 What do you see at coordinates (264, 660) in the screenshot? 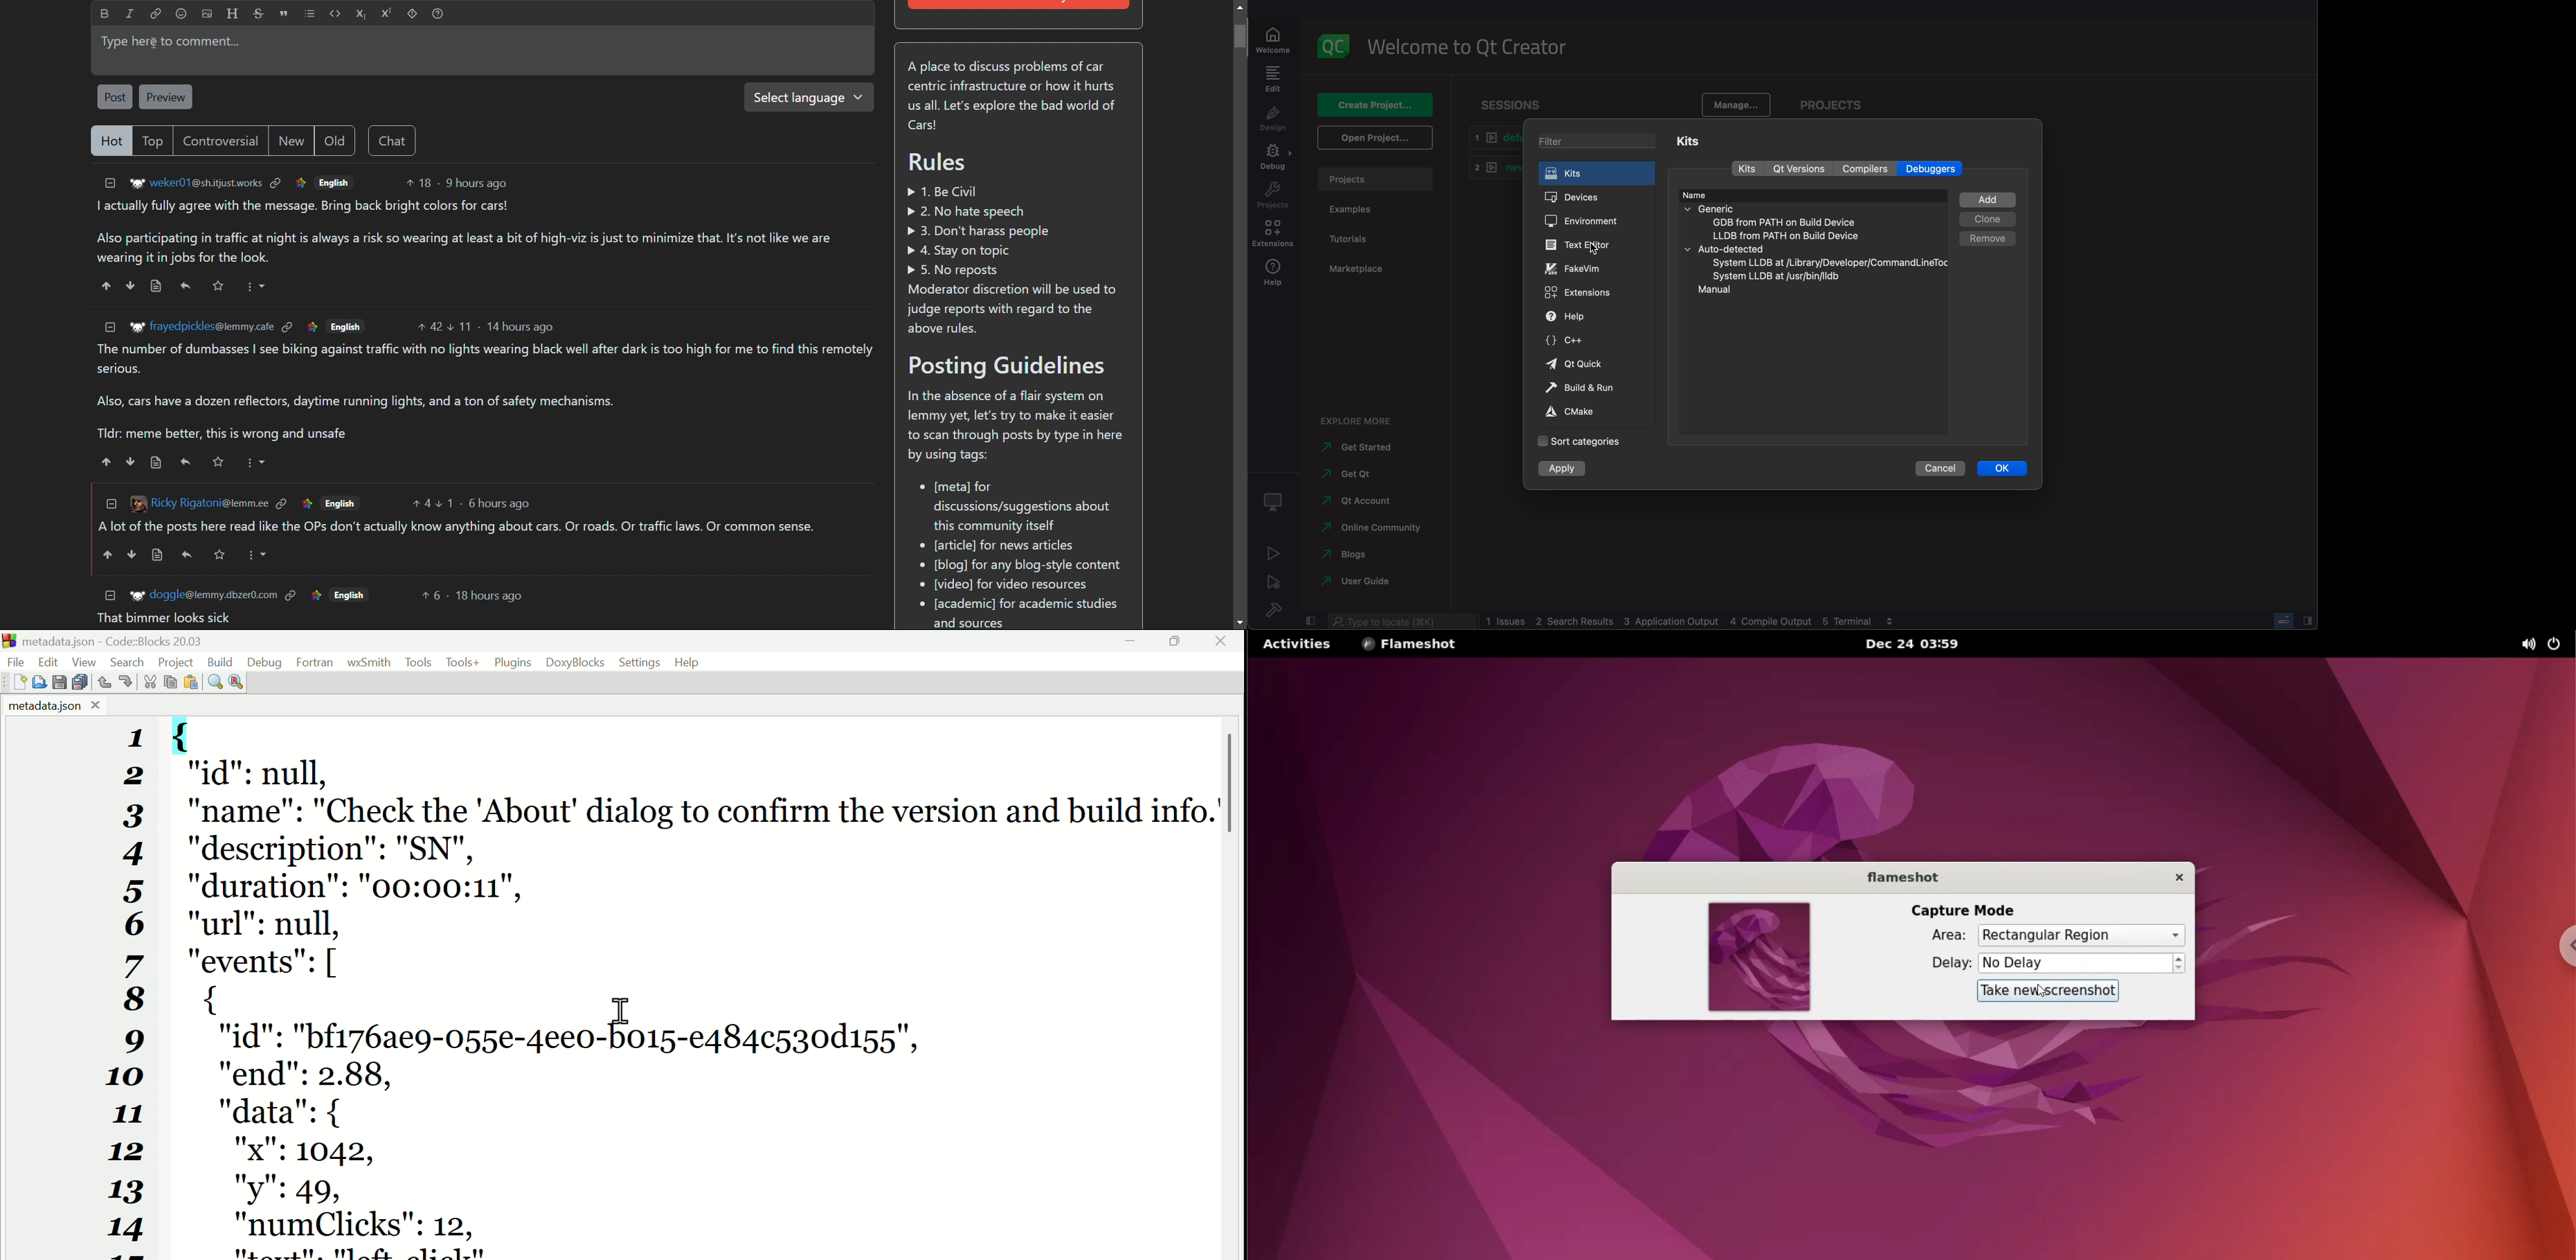
I see `Debug` at bounding box center [264, 660].